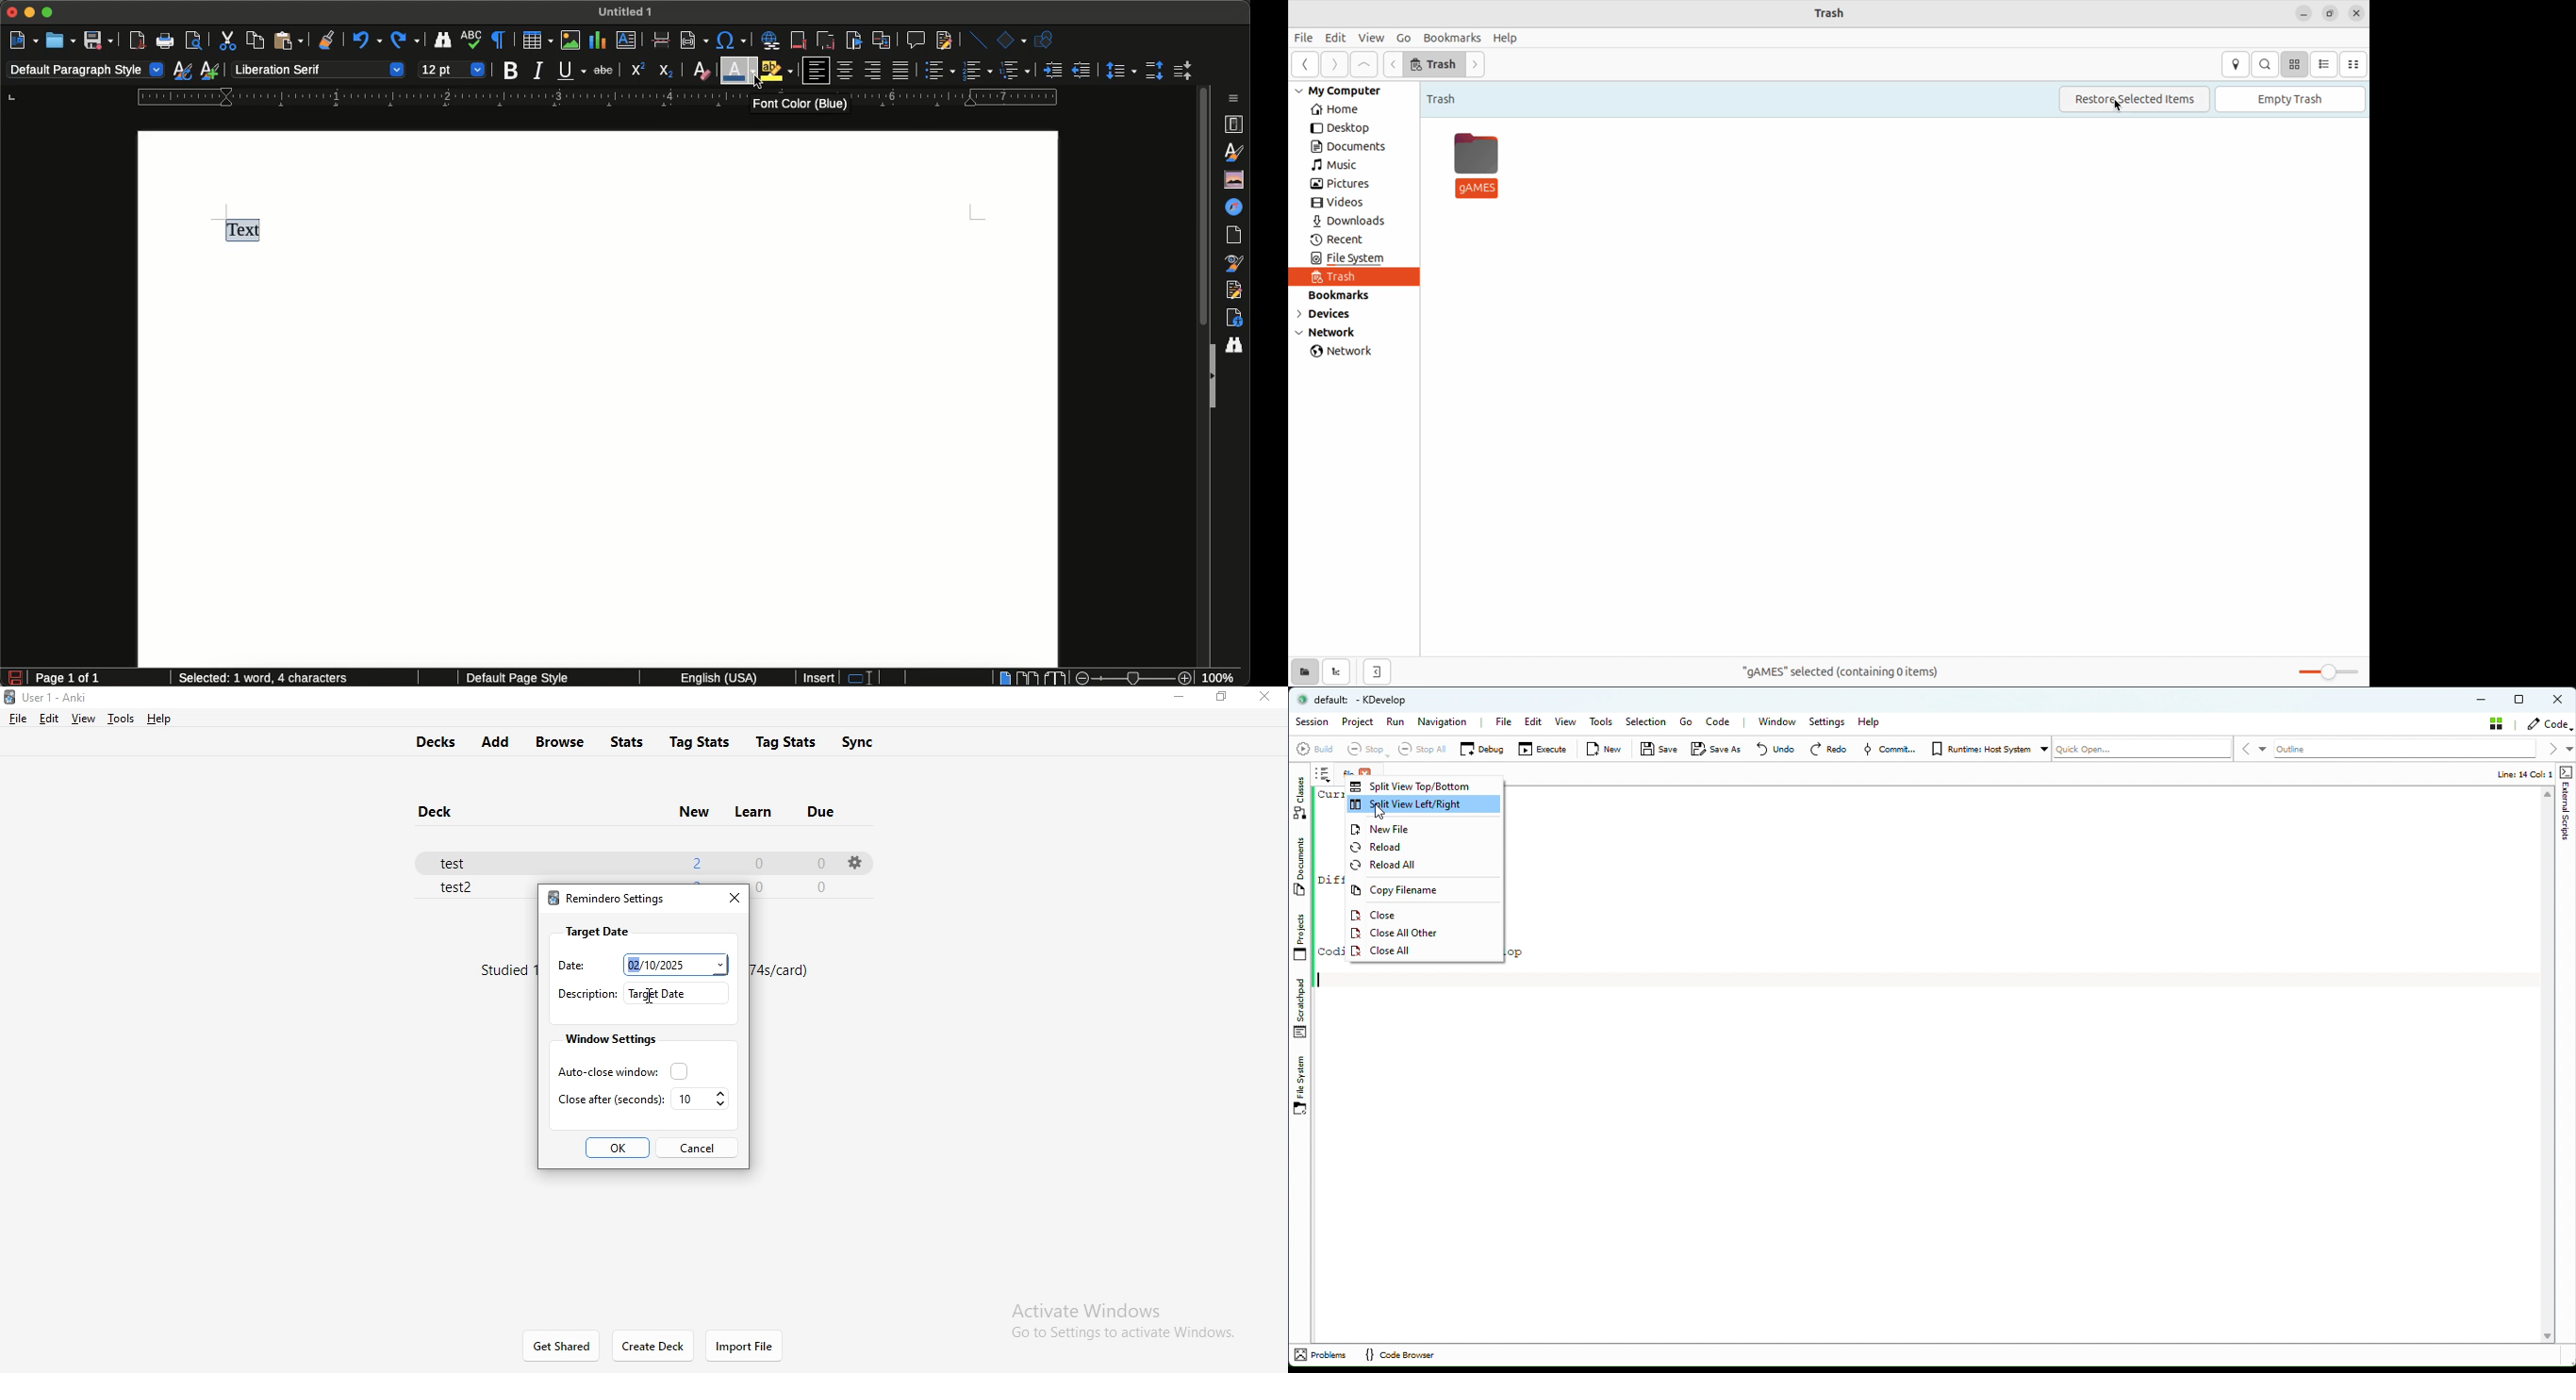 The image size is (2576, 1400). What do you see at coordinates (473, 42) in the screenshot?
I see `Spelling` at bounding box center [473, 42].